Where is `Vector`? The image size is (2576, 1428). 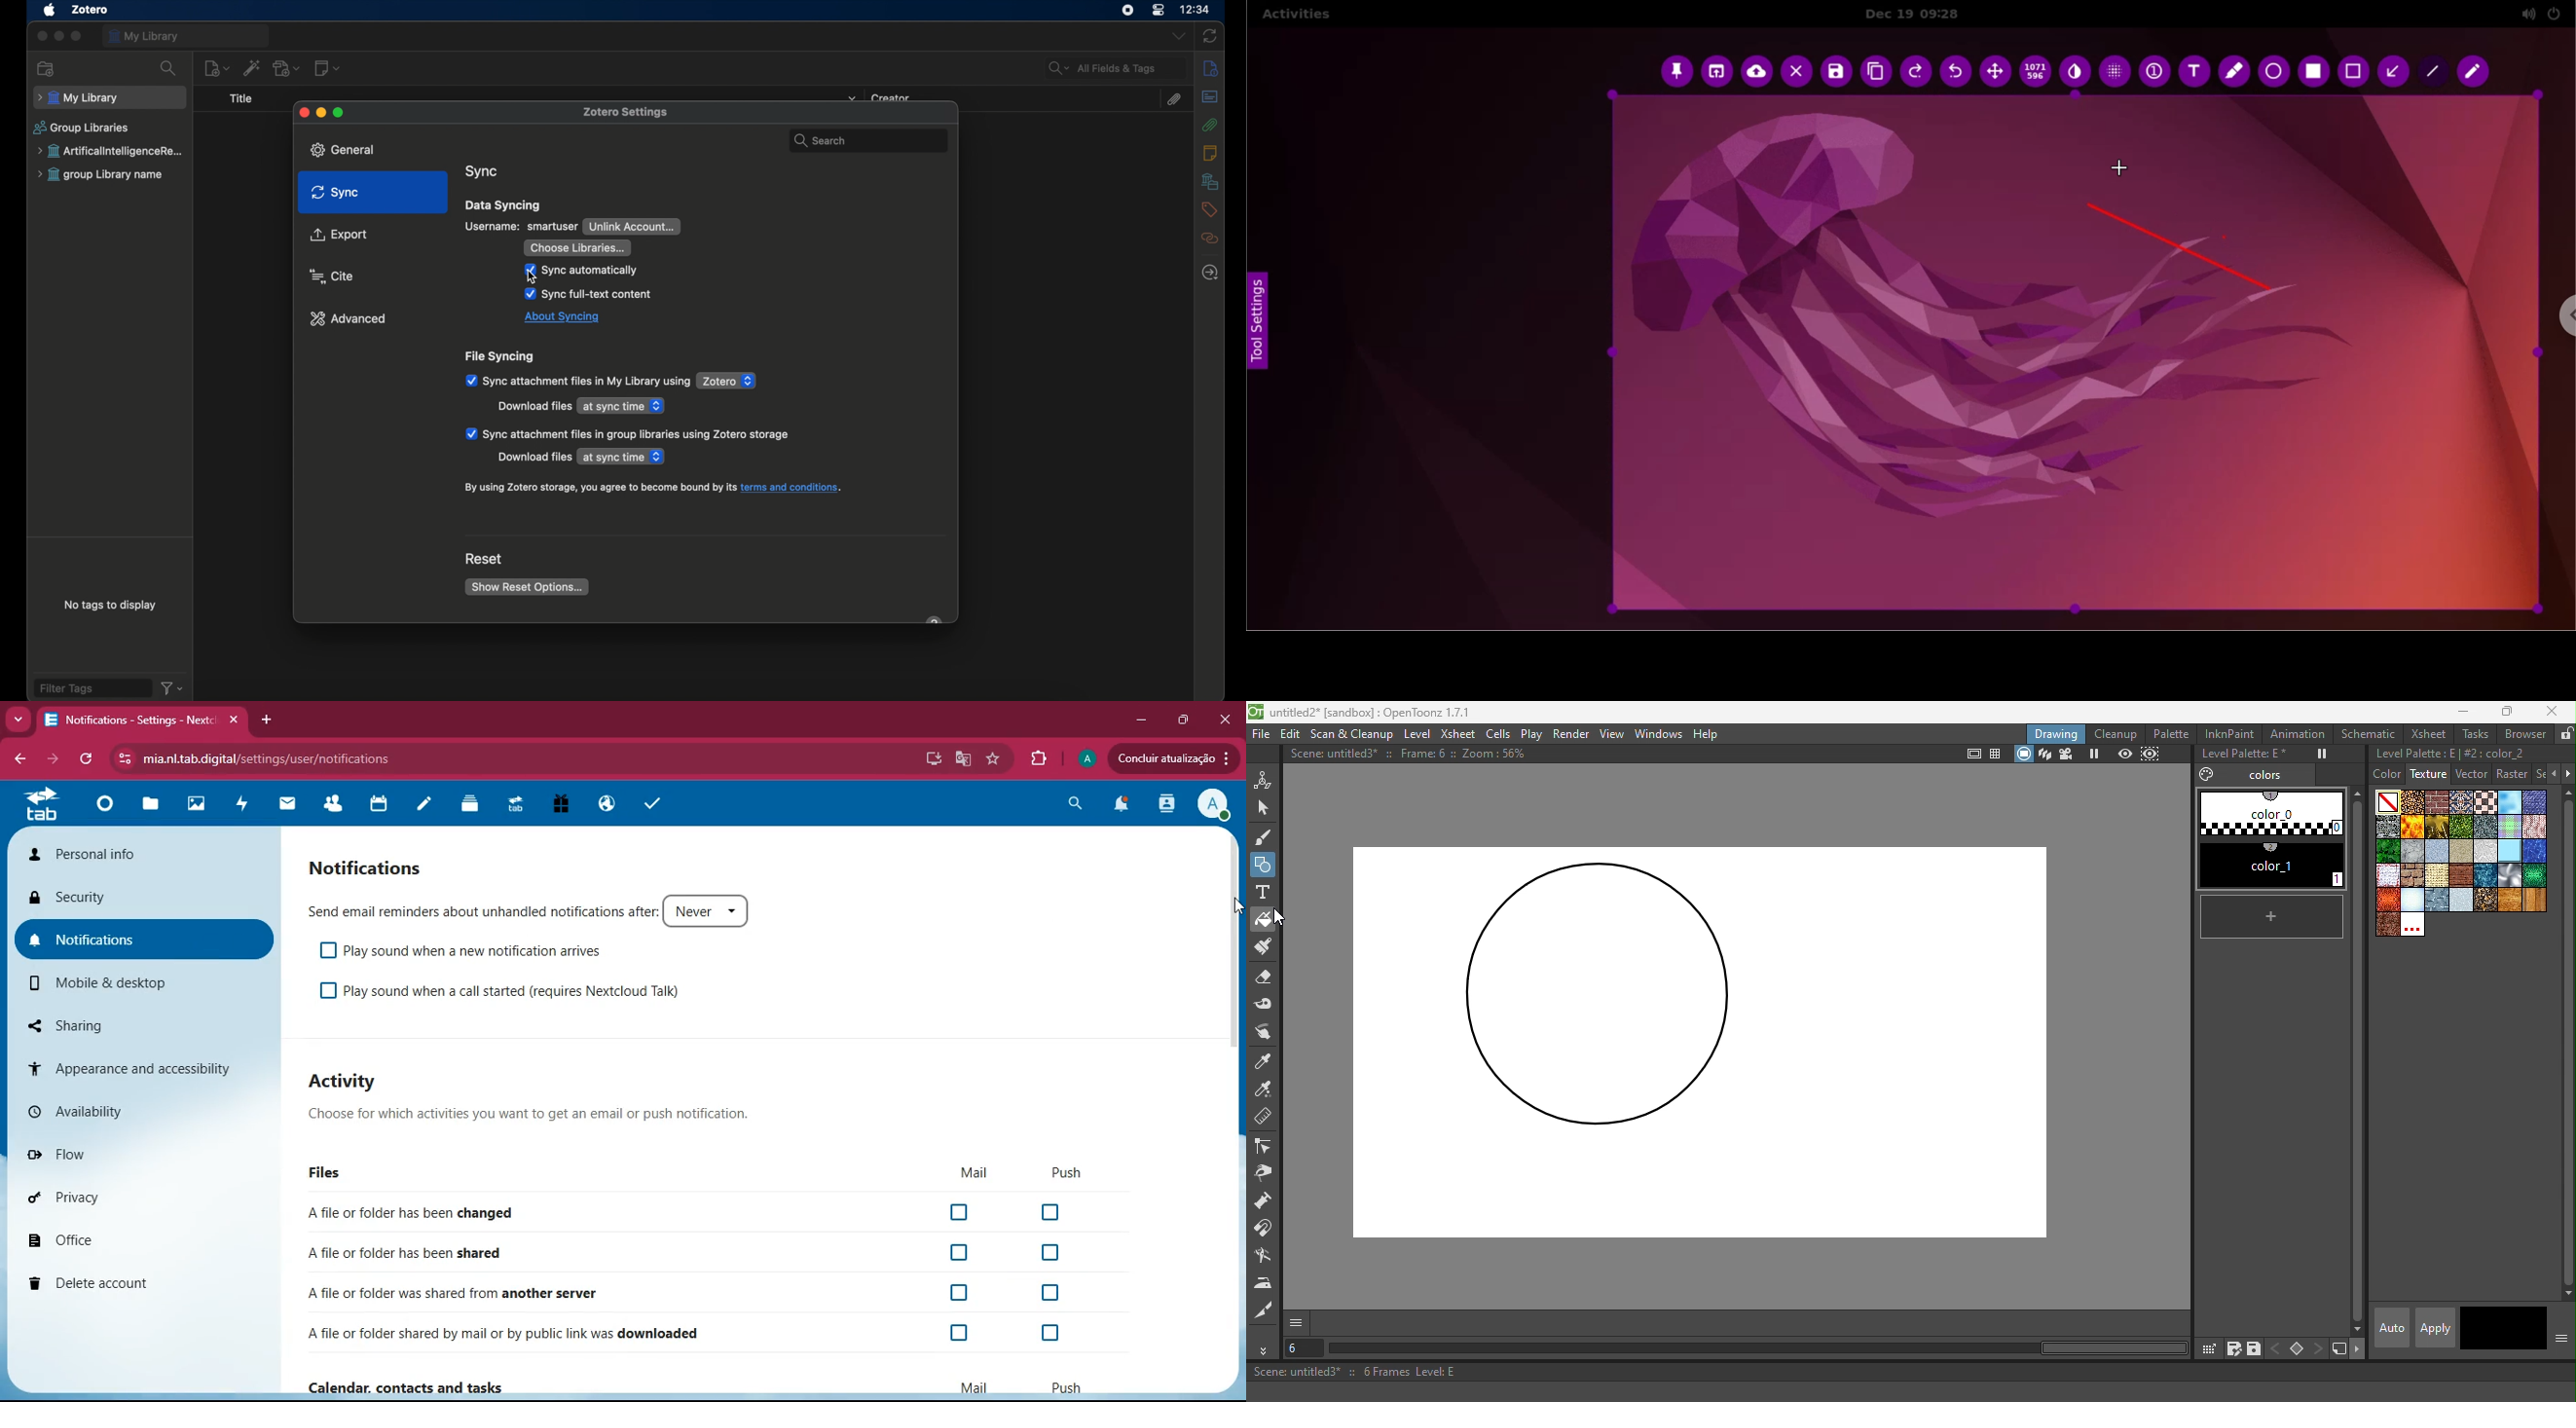 Vector is located at coordinates (2472, 774).